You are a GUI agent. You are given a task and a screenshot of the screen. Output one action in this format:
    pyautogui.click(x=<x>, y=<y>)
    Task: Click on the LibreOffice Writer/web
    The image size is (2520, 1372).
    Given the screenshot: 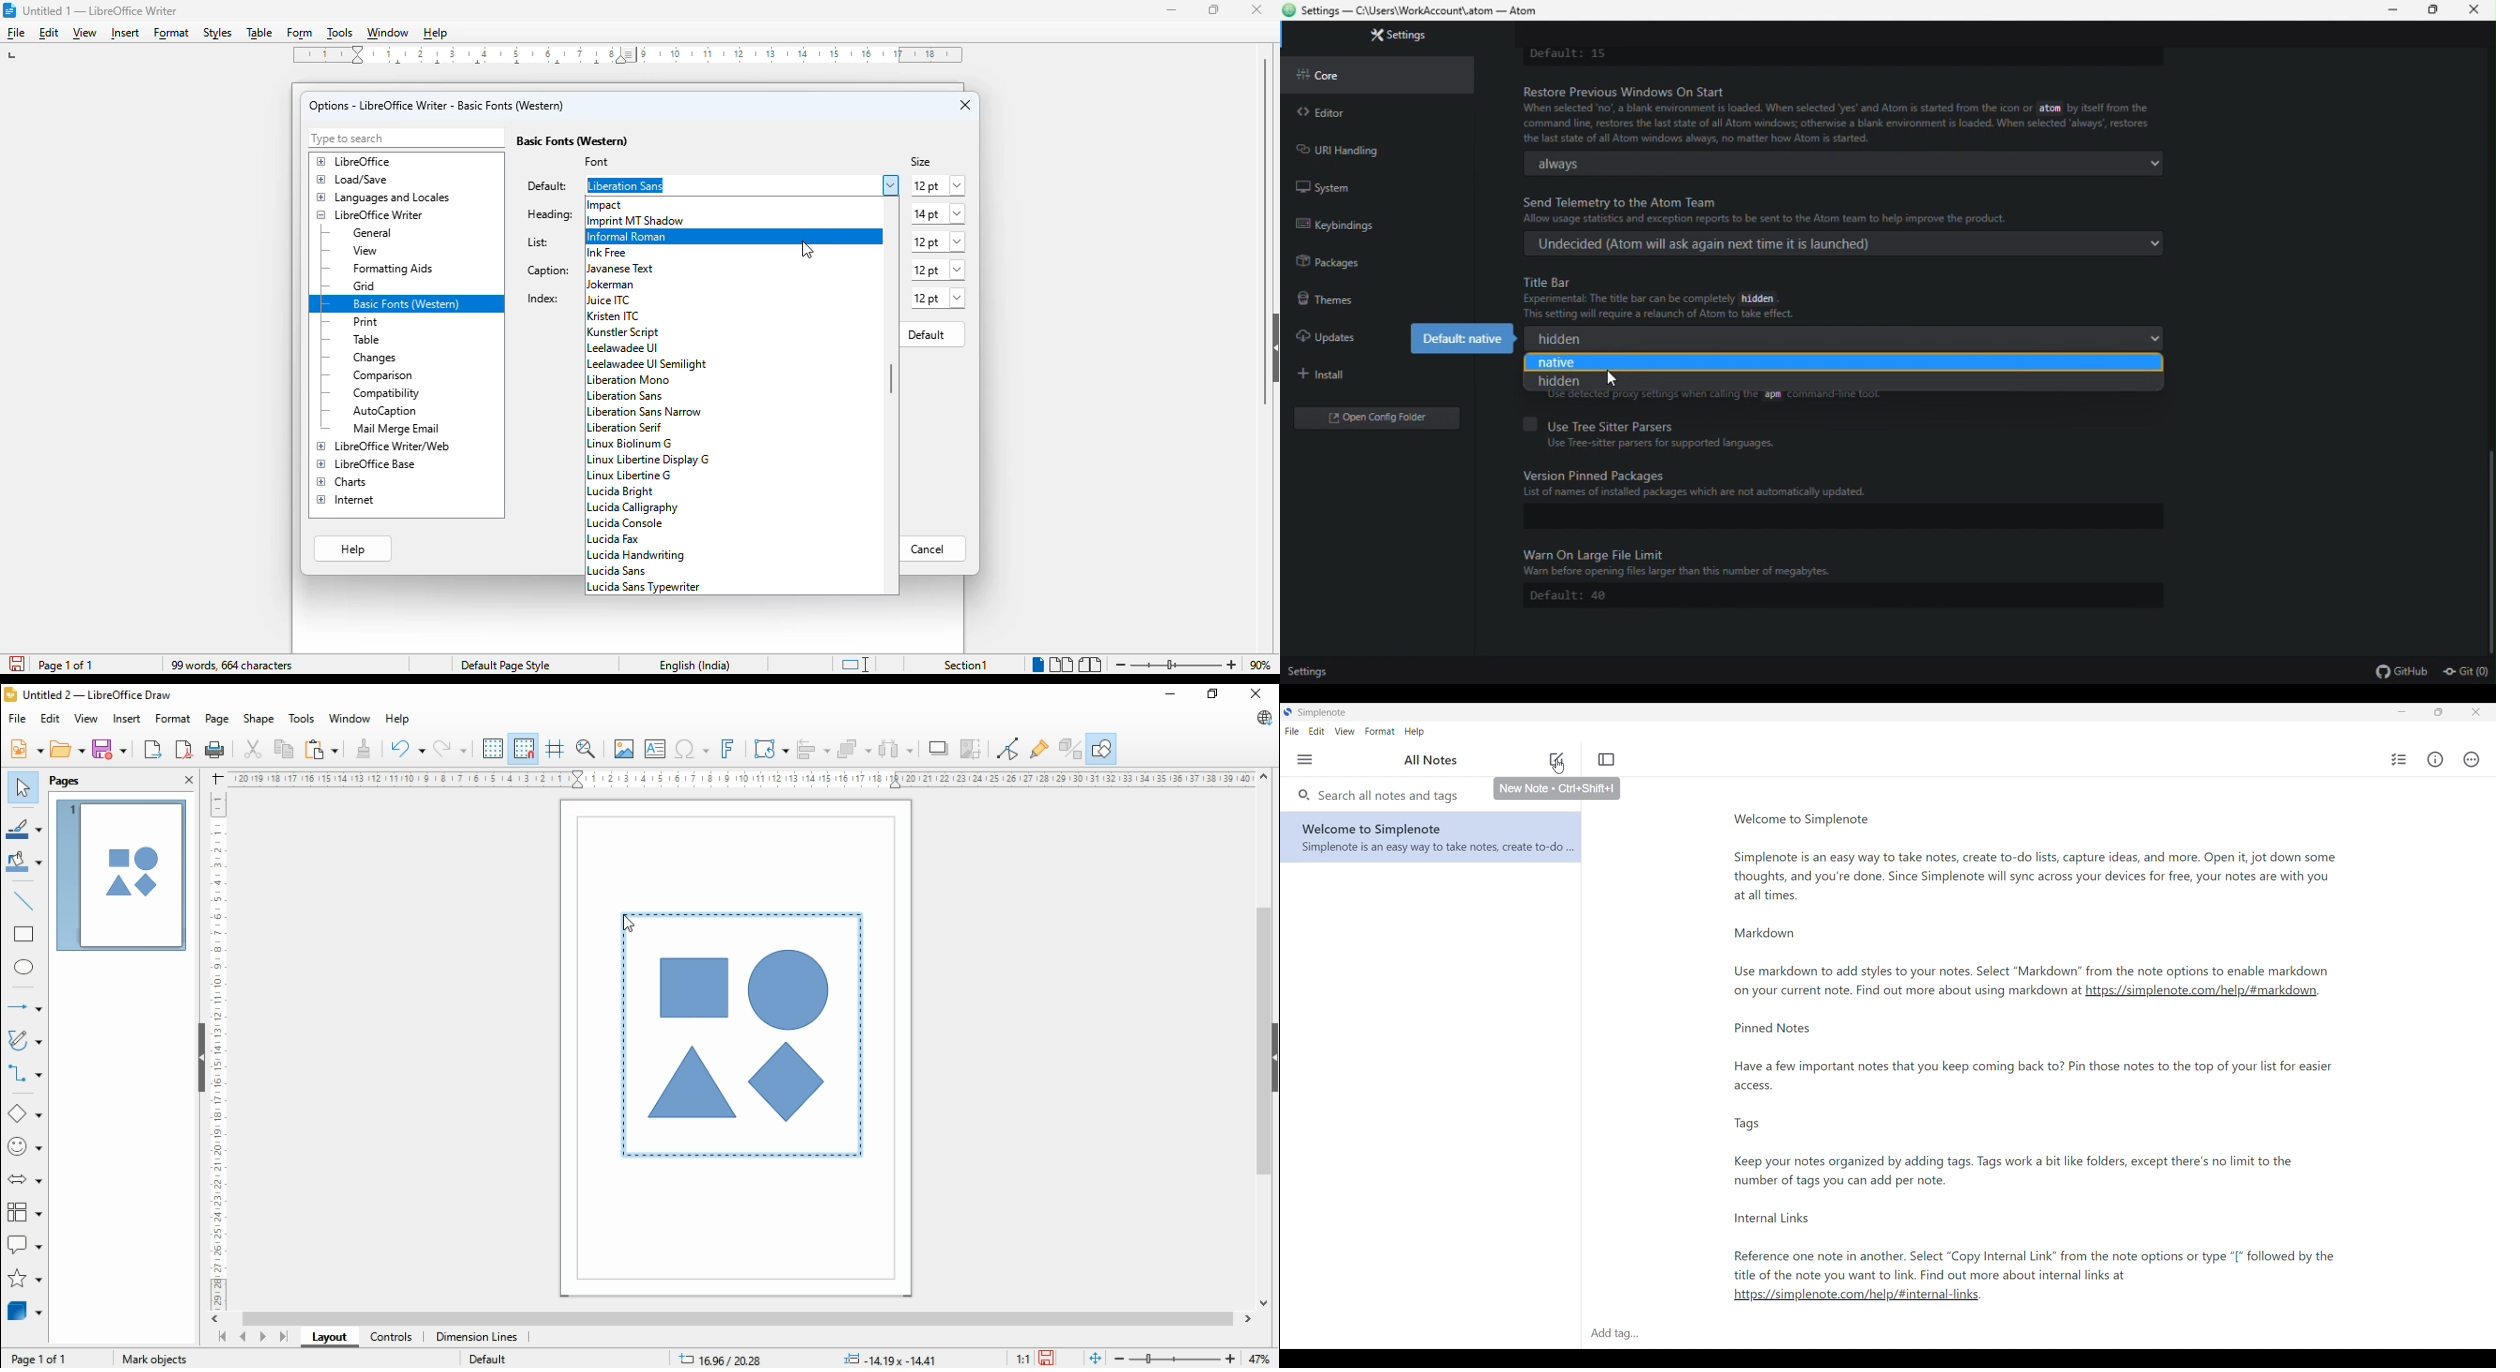 What is the action you would take?
    pyautogui.click(x=385, y=446)
    